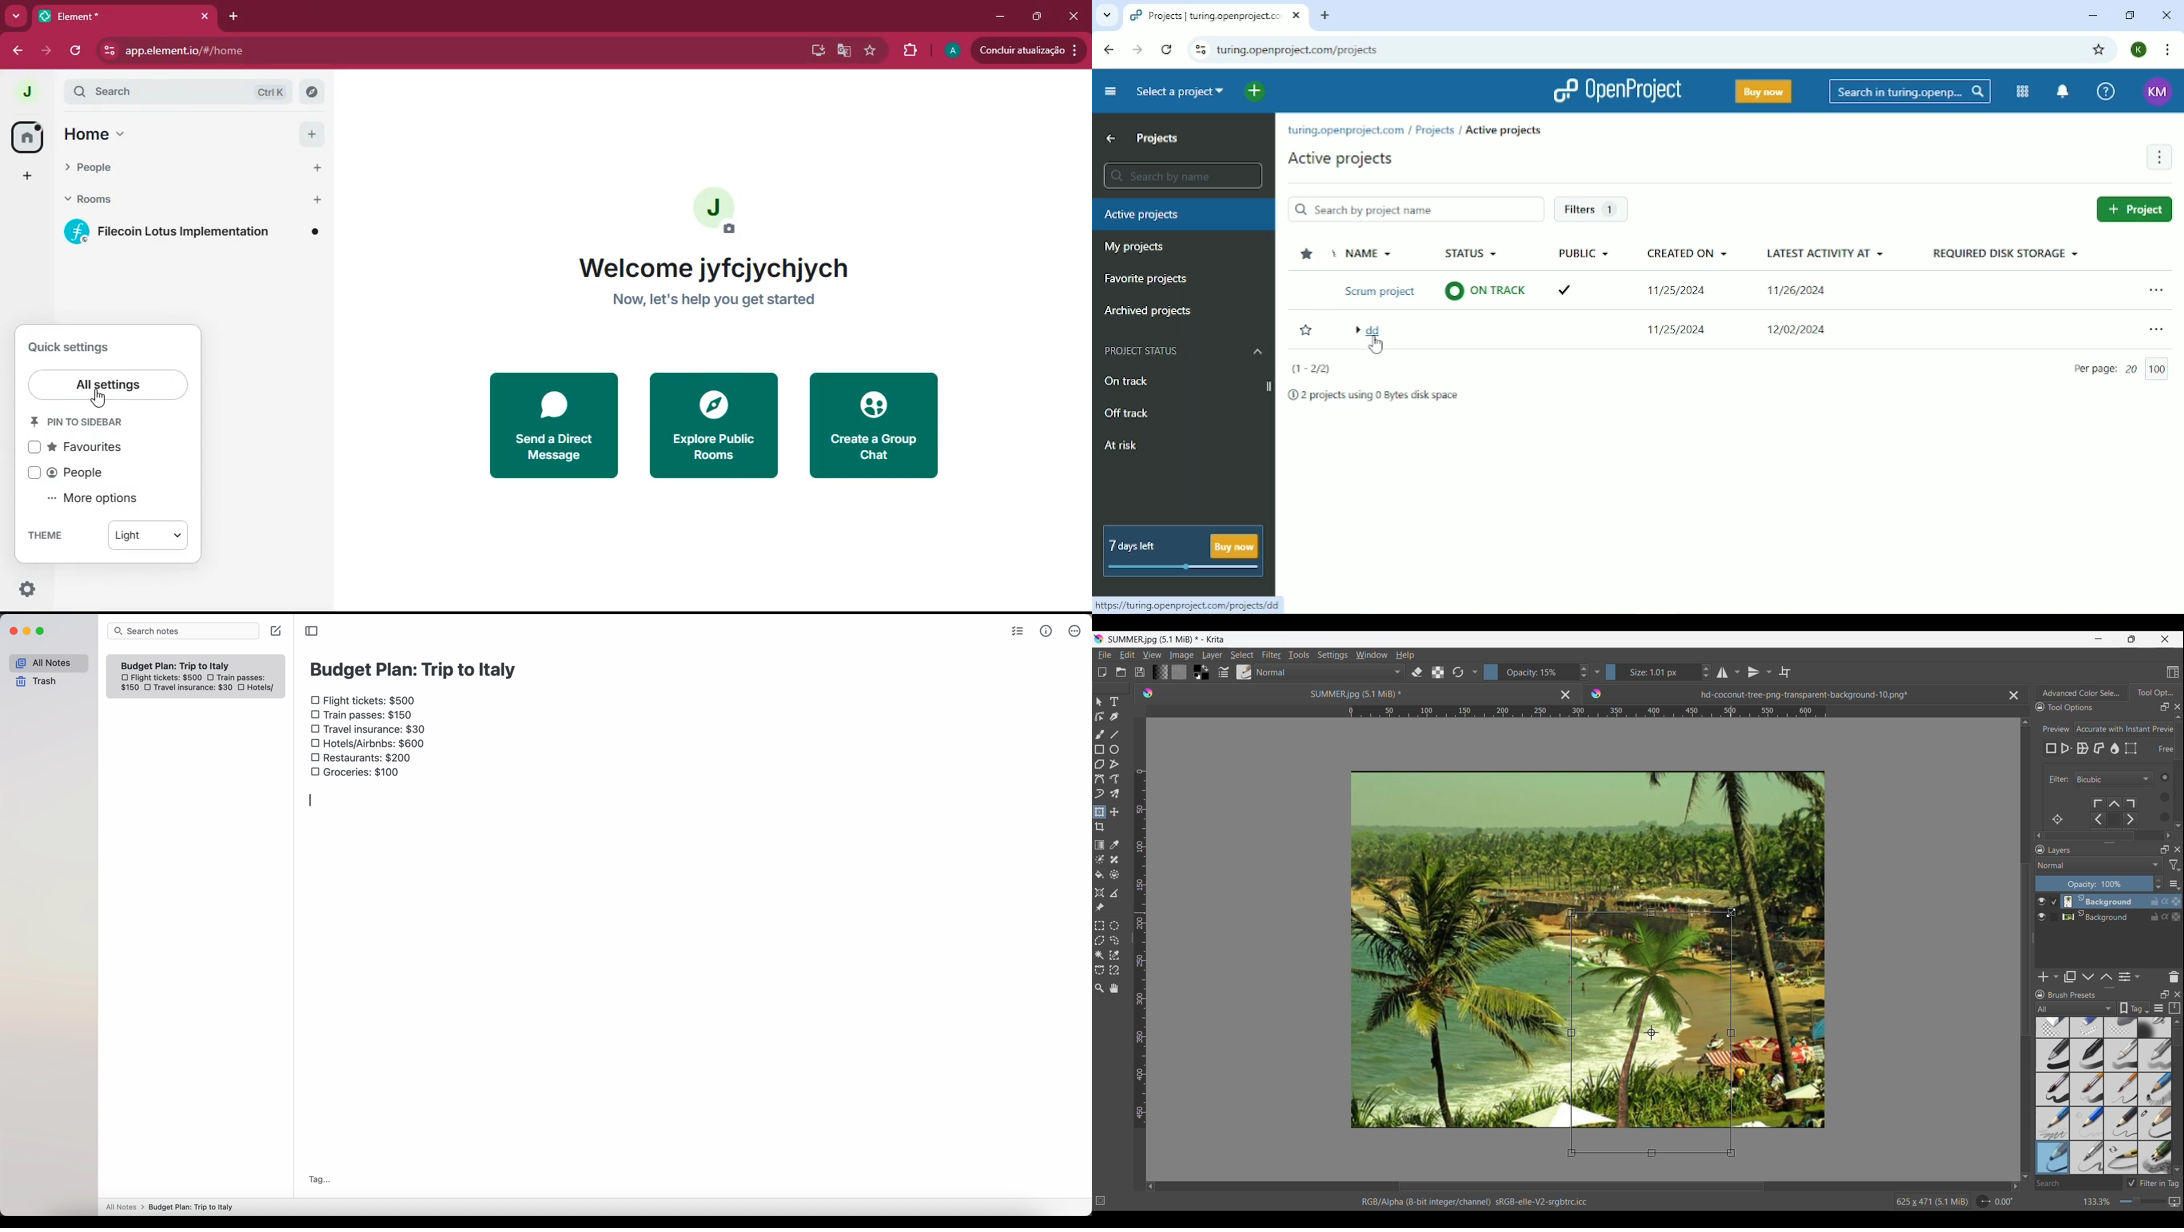 The image size is (2184, 1232). Describe the element at coordinates (1156, 140) in the screenshot. I see `Projects` at that location.